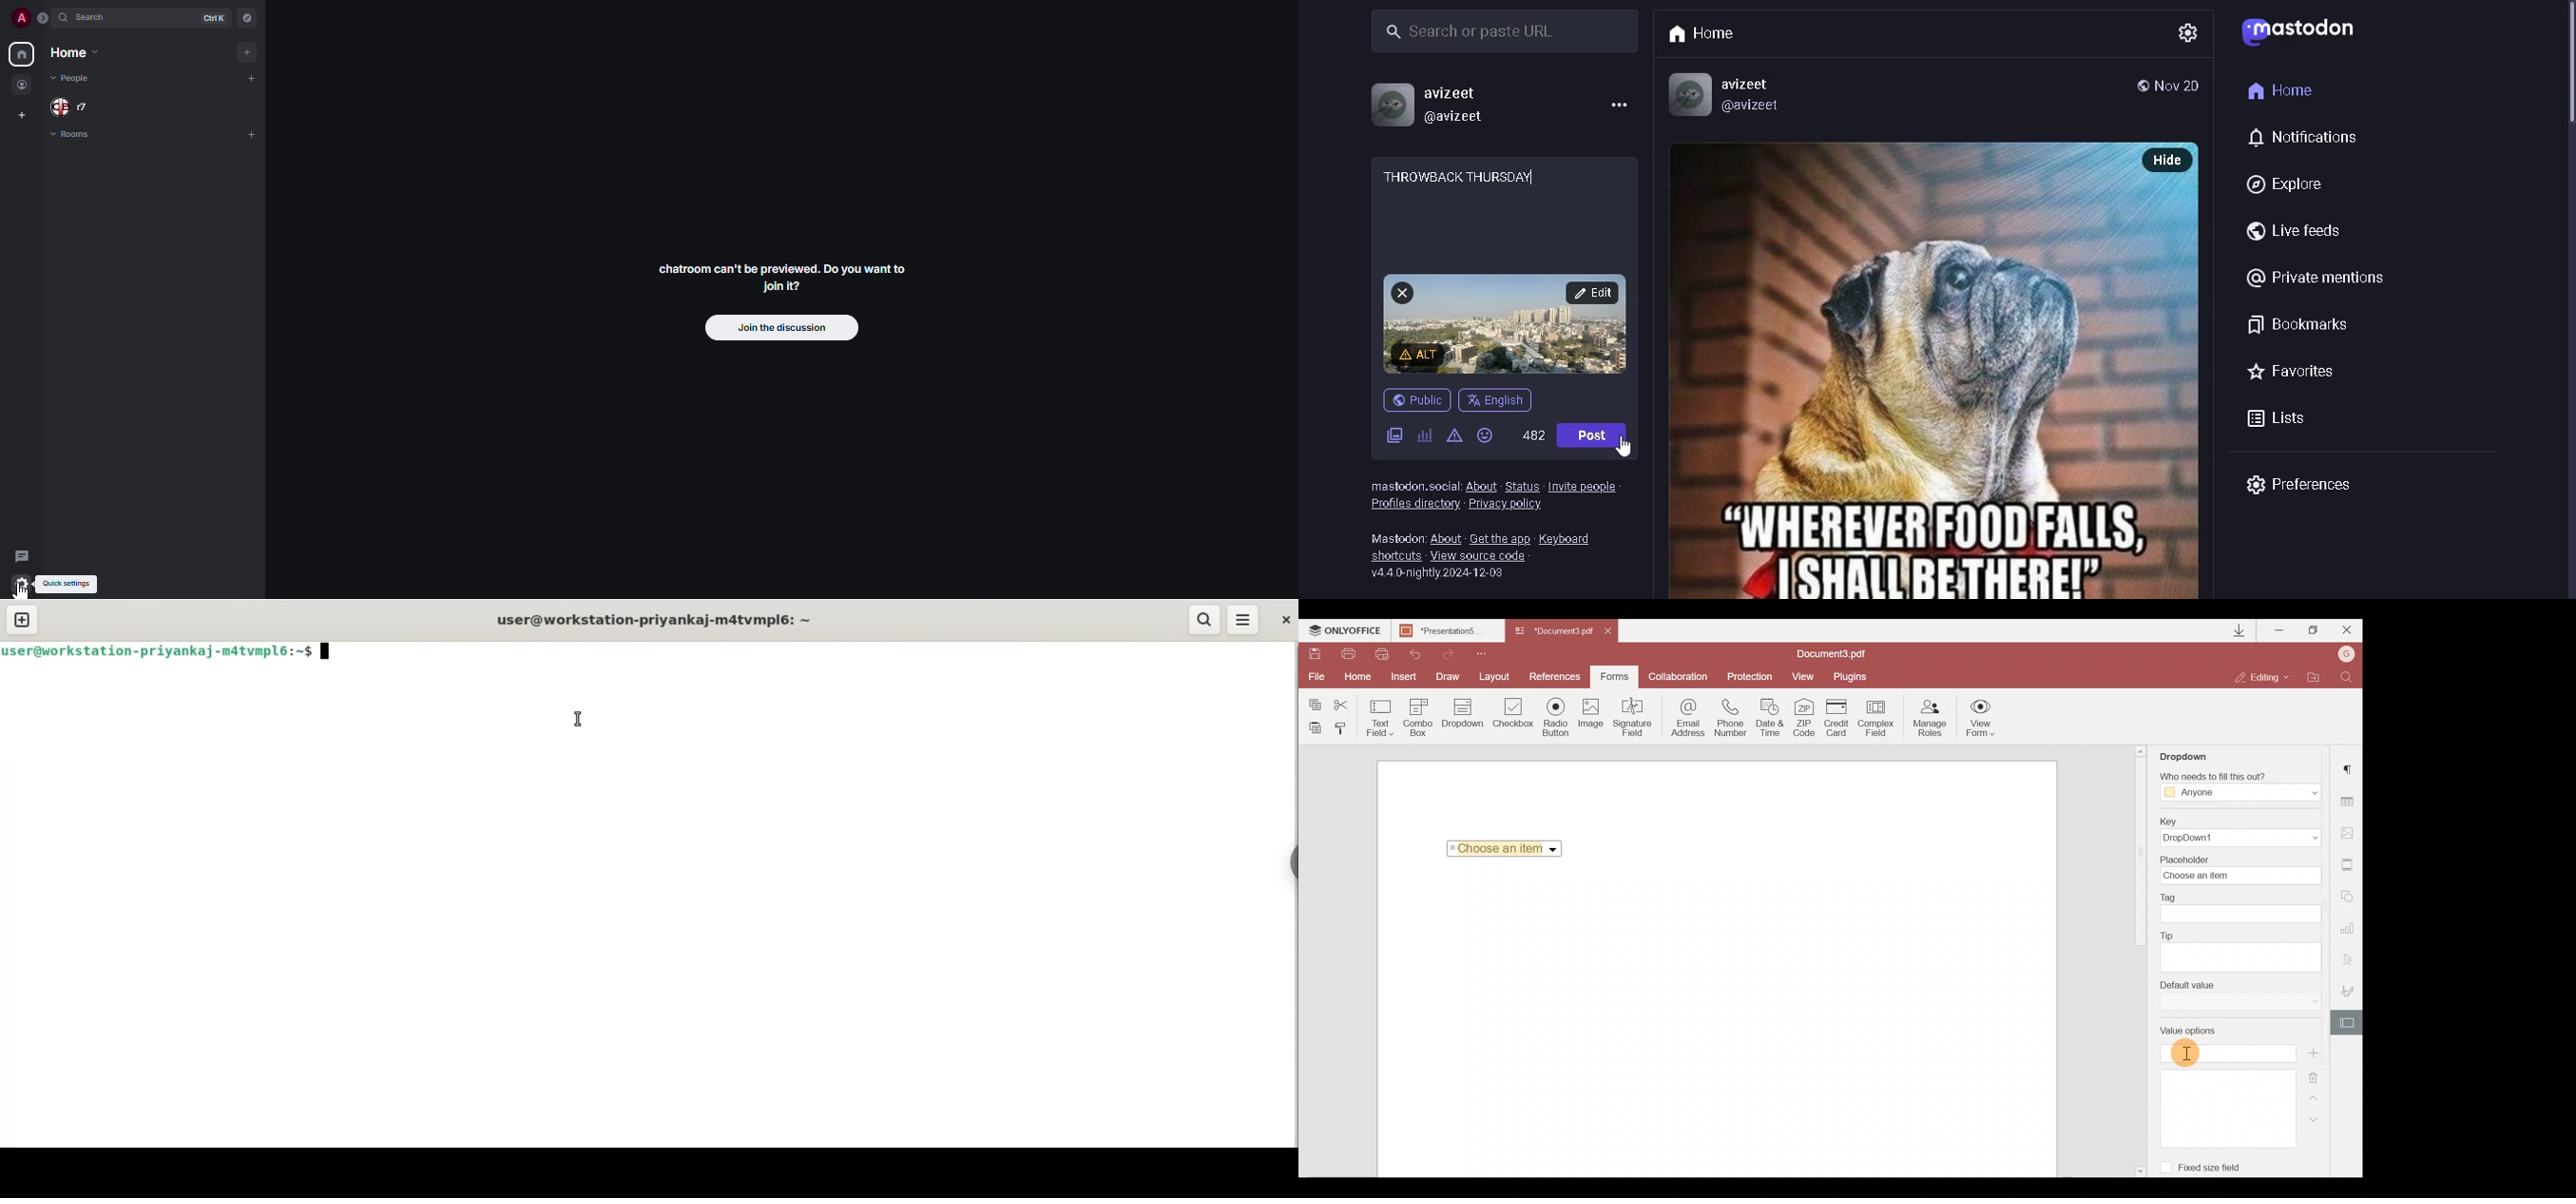 This screenshot has height=1204, width=2576. I want to click on home, so click(20, 54).